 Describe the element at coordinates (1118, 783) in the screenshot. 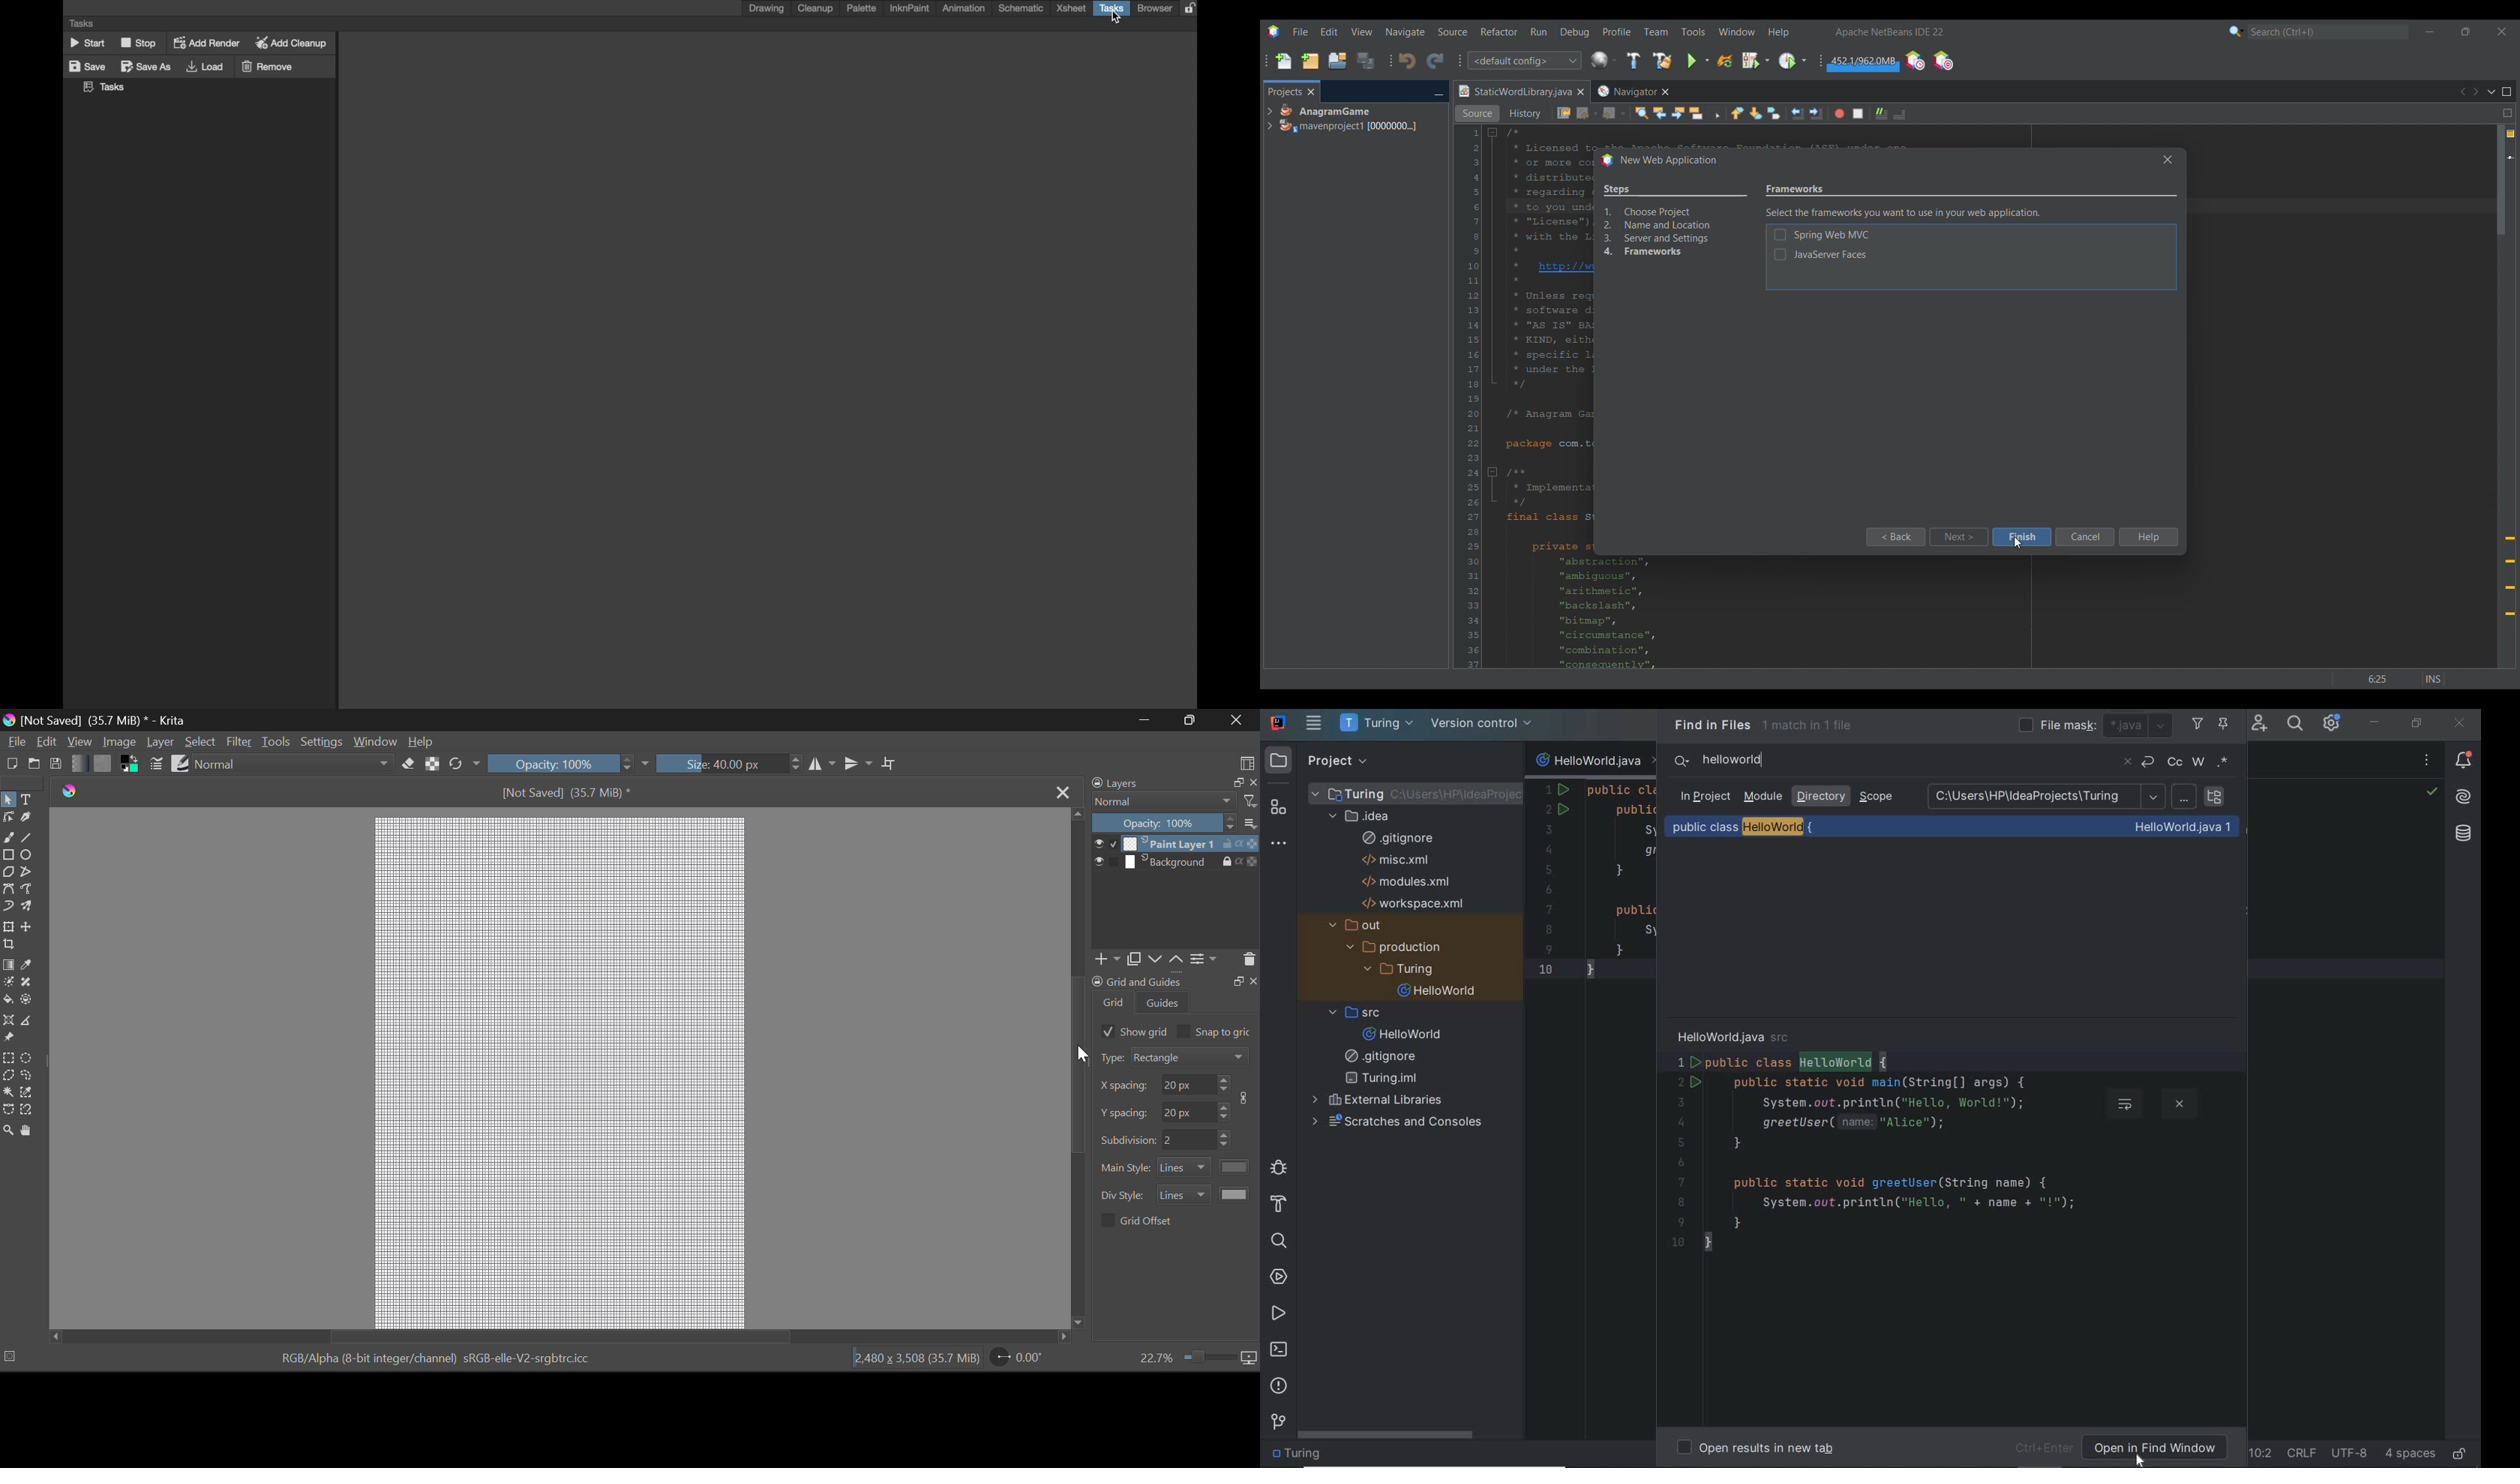

I see `layers` at that location.